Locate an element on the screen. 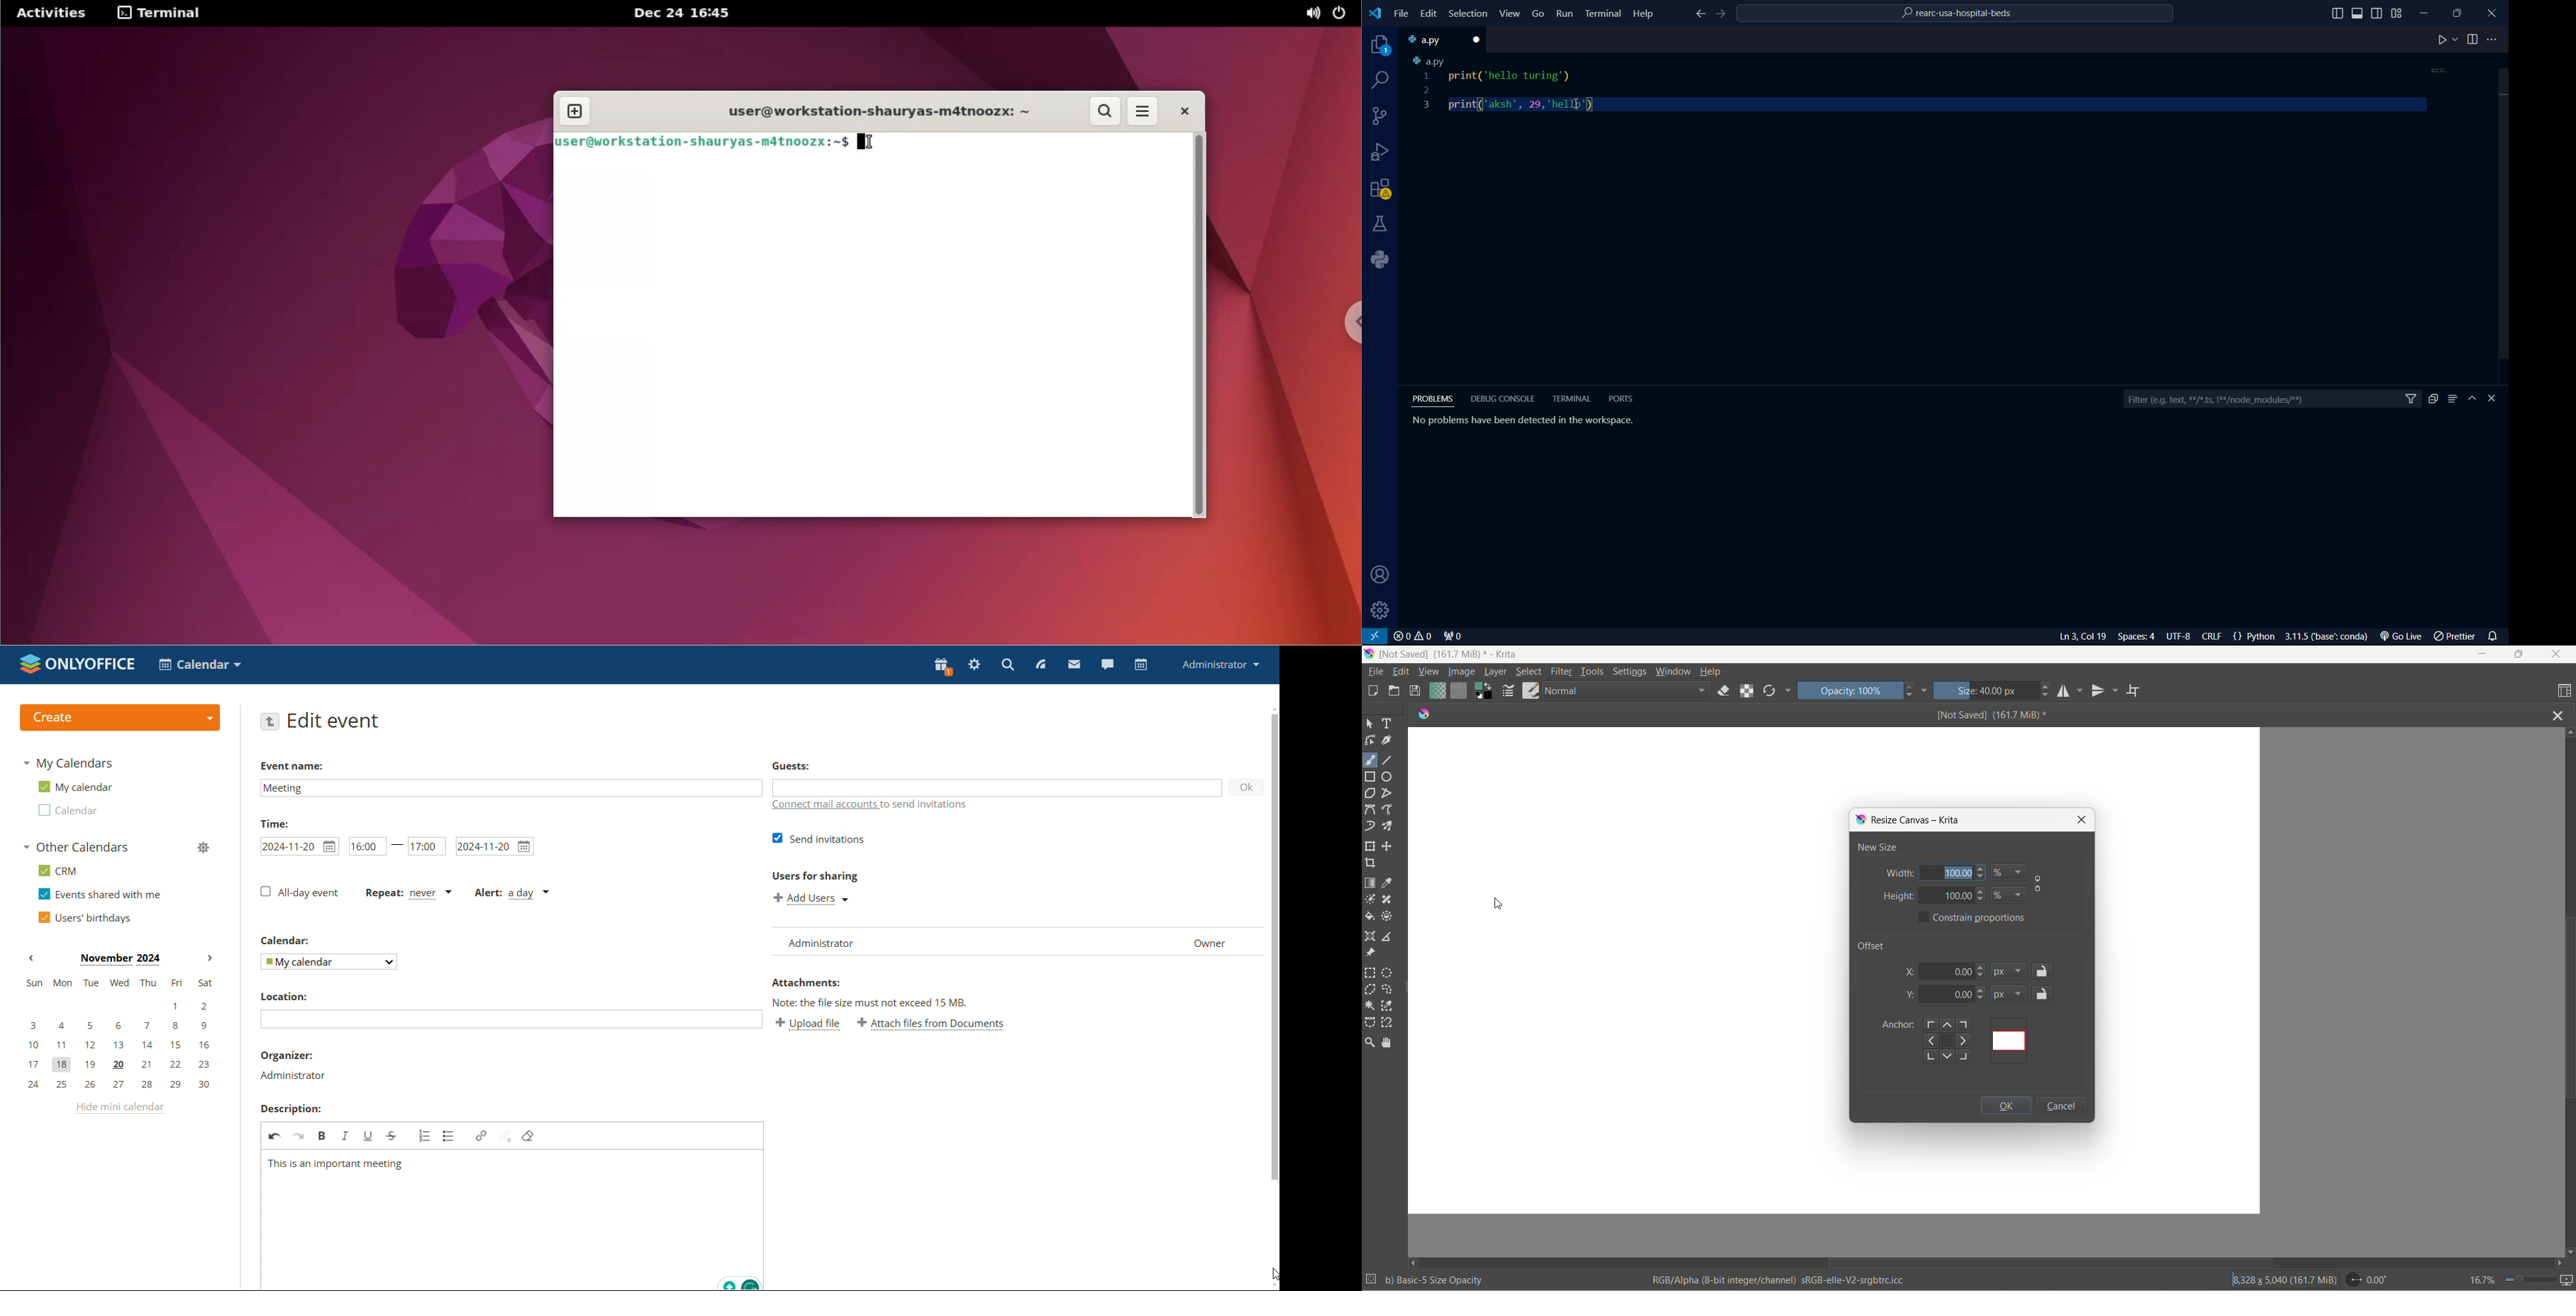 This screenshot has width=2576, height=1316. close file is located at coordinates (2562, 714).